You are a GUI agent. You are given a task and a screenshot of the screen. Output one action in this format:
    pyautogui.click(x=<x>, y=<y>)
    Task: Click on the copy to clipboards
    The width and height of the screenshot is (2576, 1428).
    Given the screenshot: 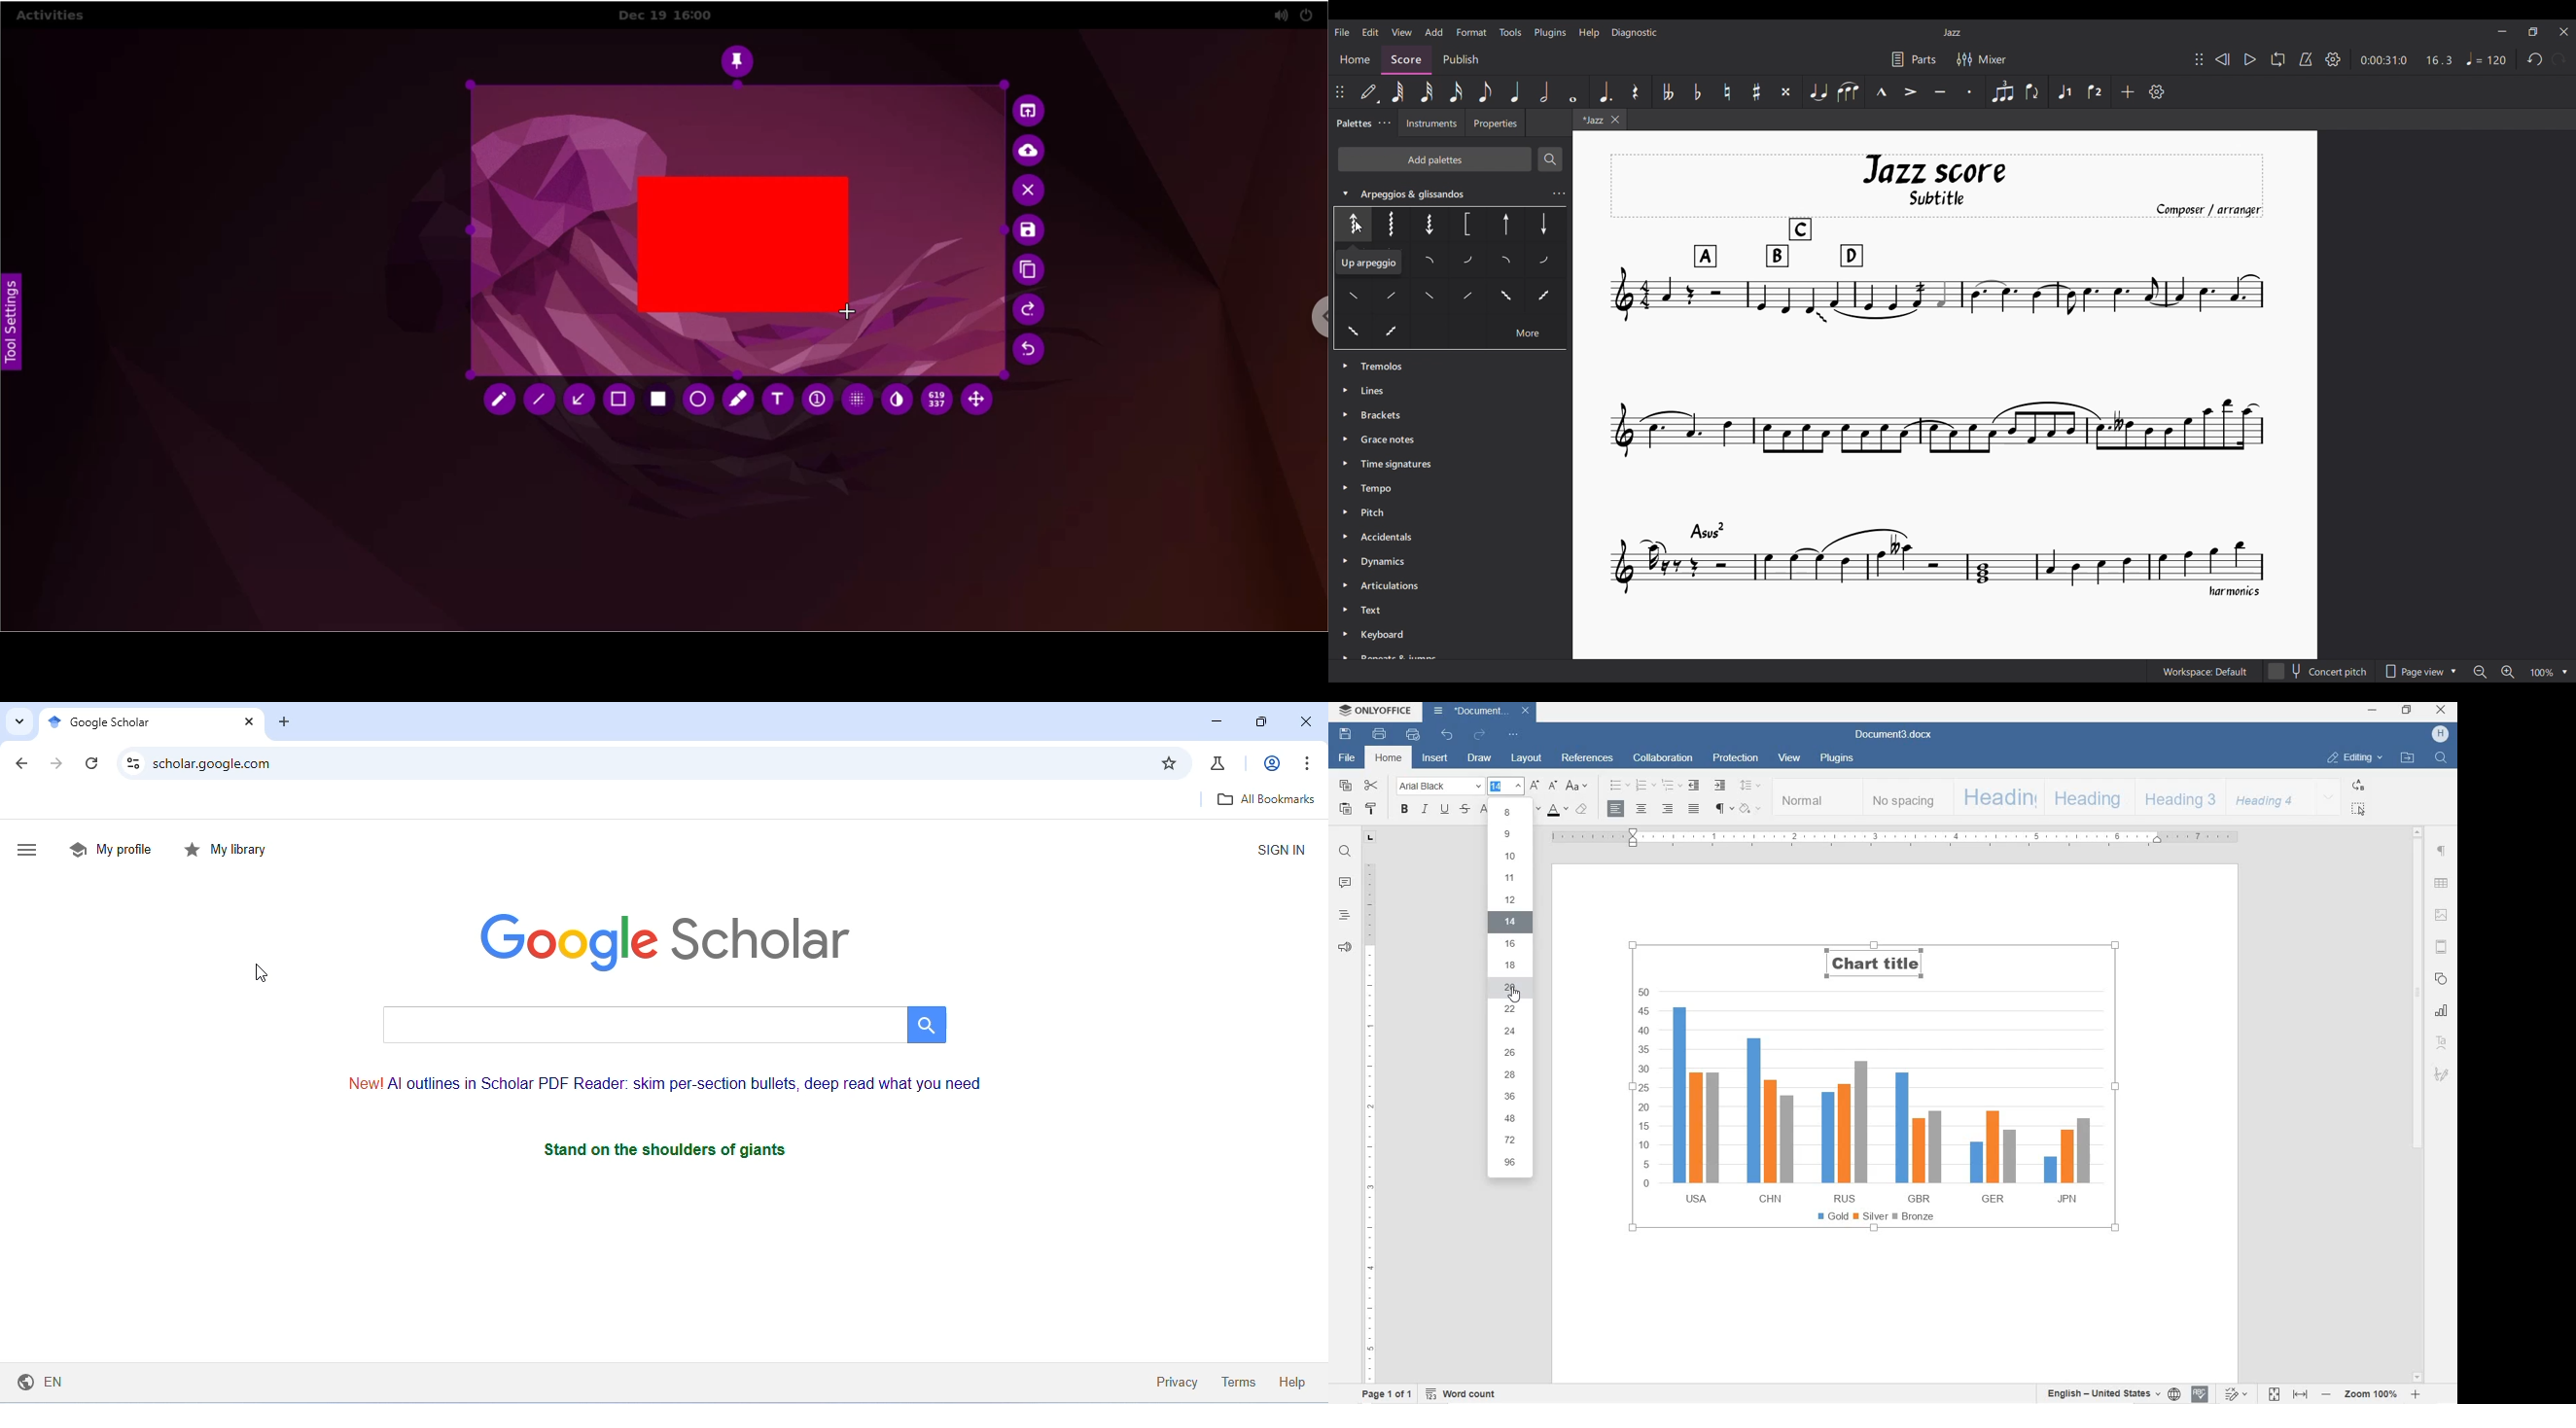 What is the action you would take?
    pyautogui.click(x=1027, y=271)
    